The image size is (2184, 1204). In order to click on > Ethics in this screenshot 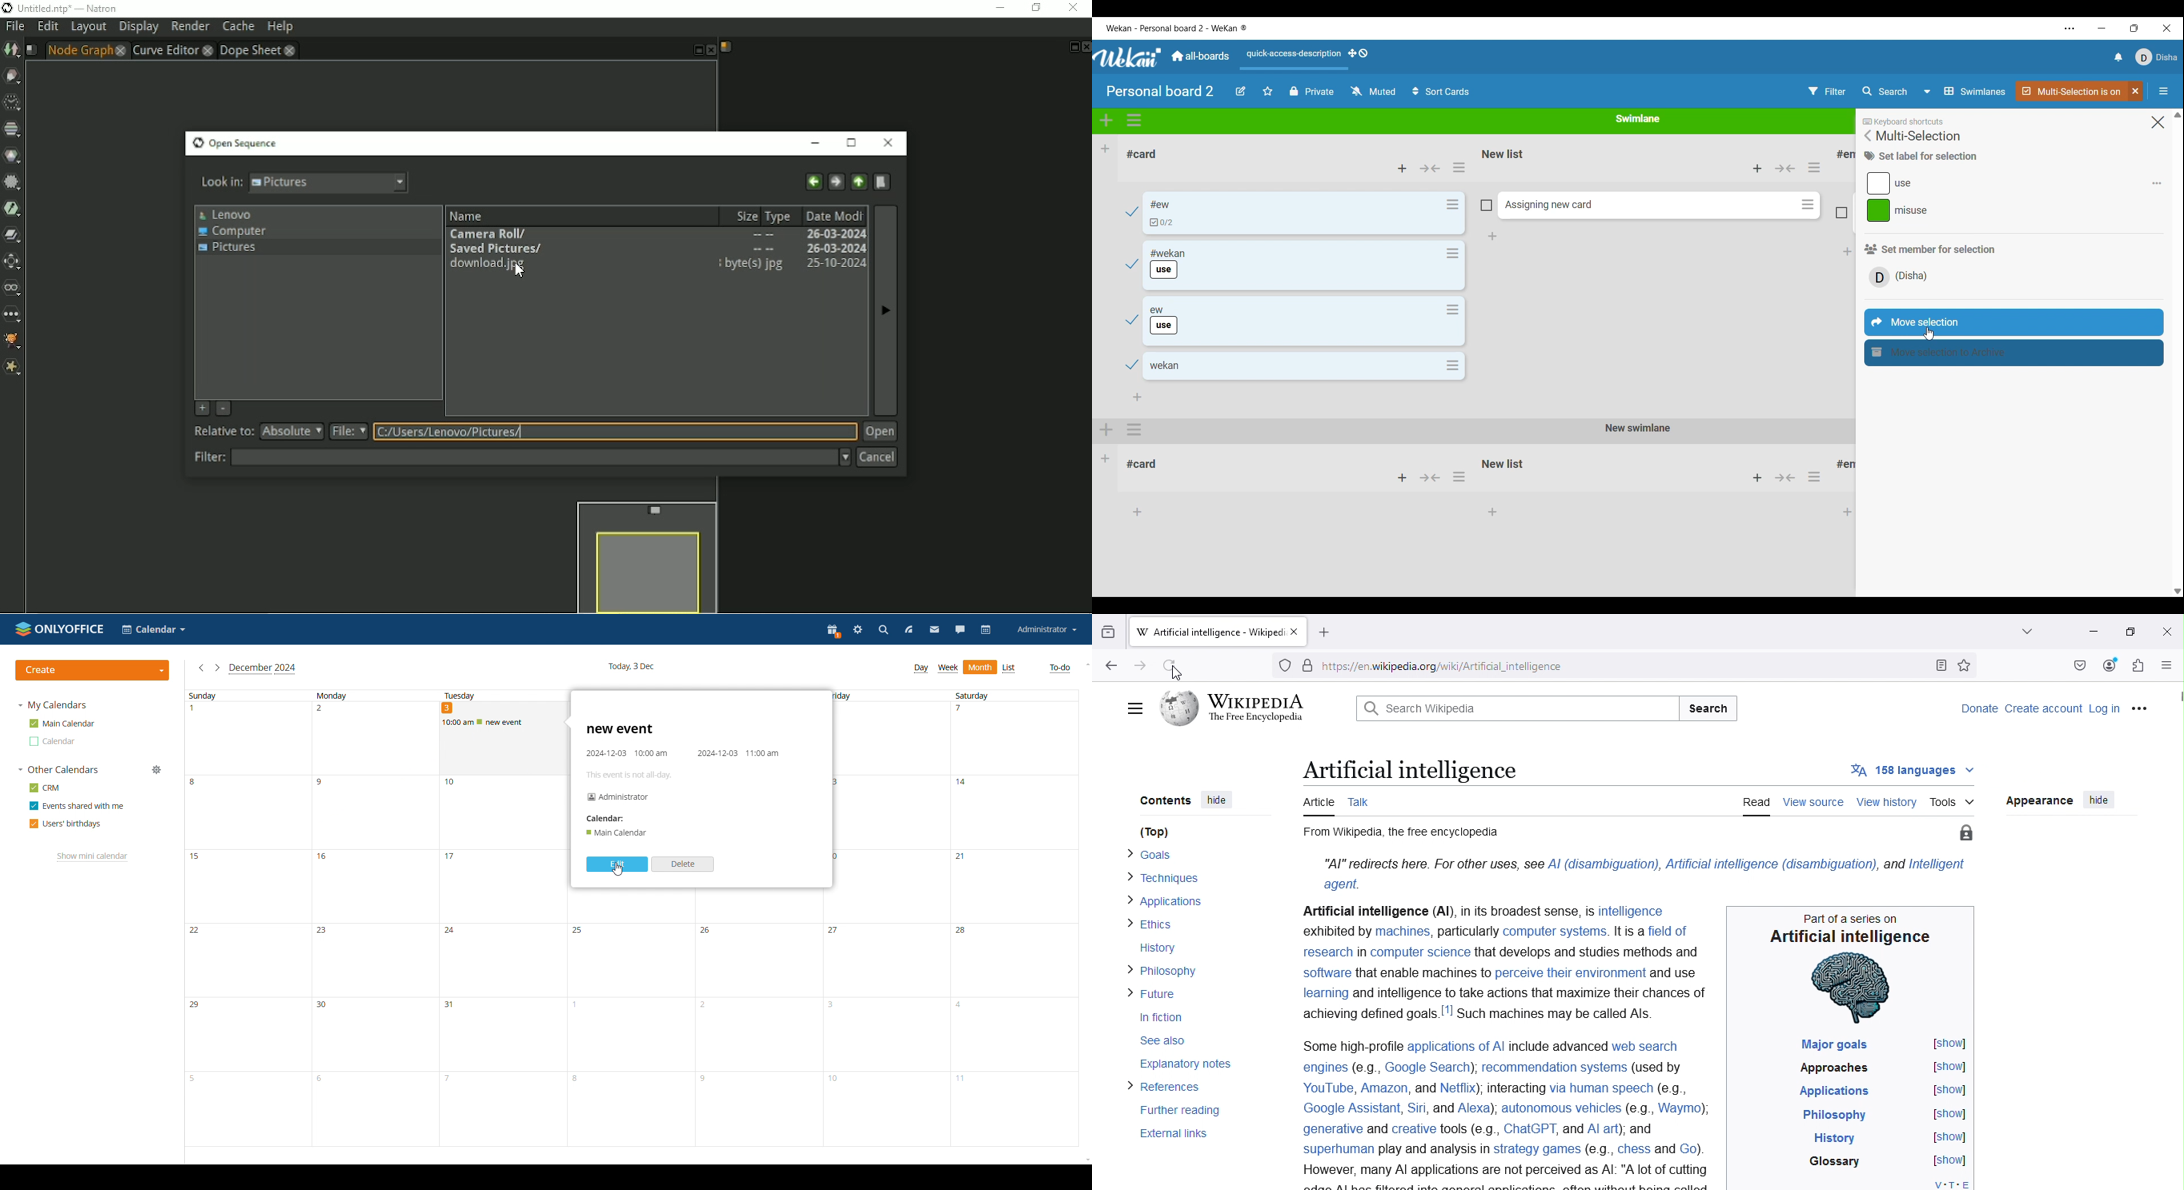, I will do `click(1145, 925)`.